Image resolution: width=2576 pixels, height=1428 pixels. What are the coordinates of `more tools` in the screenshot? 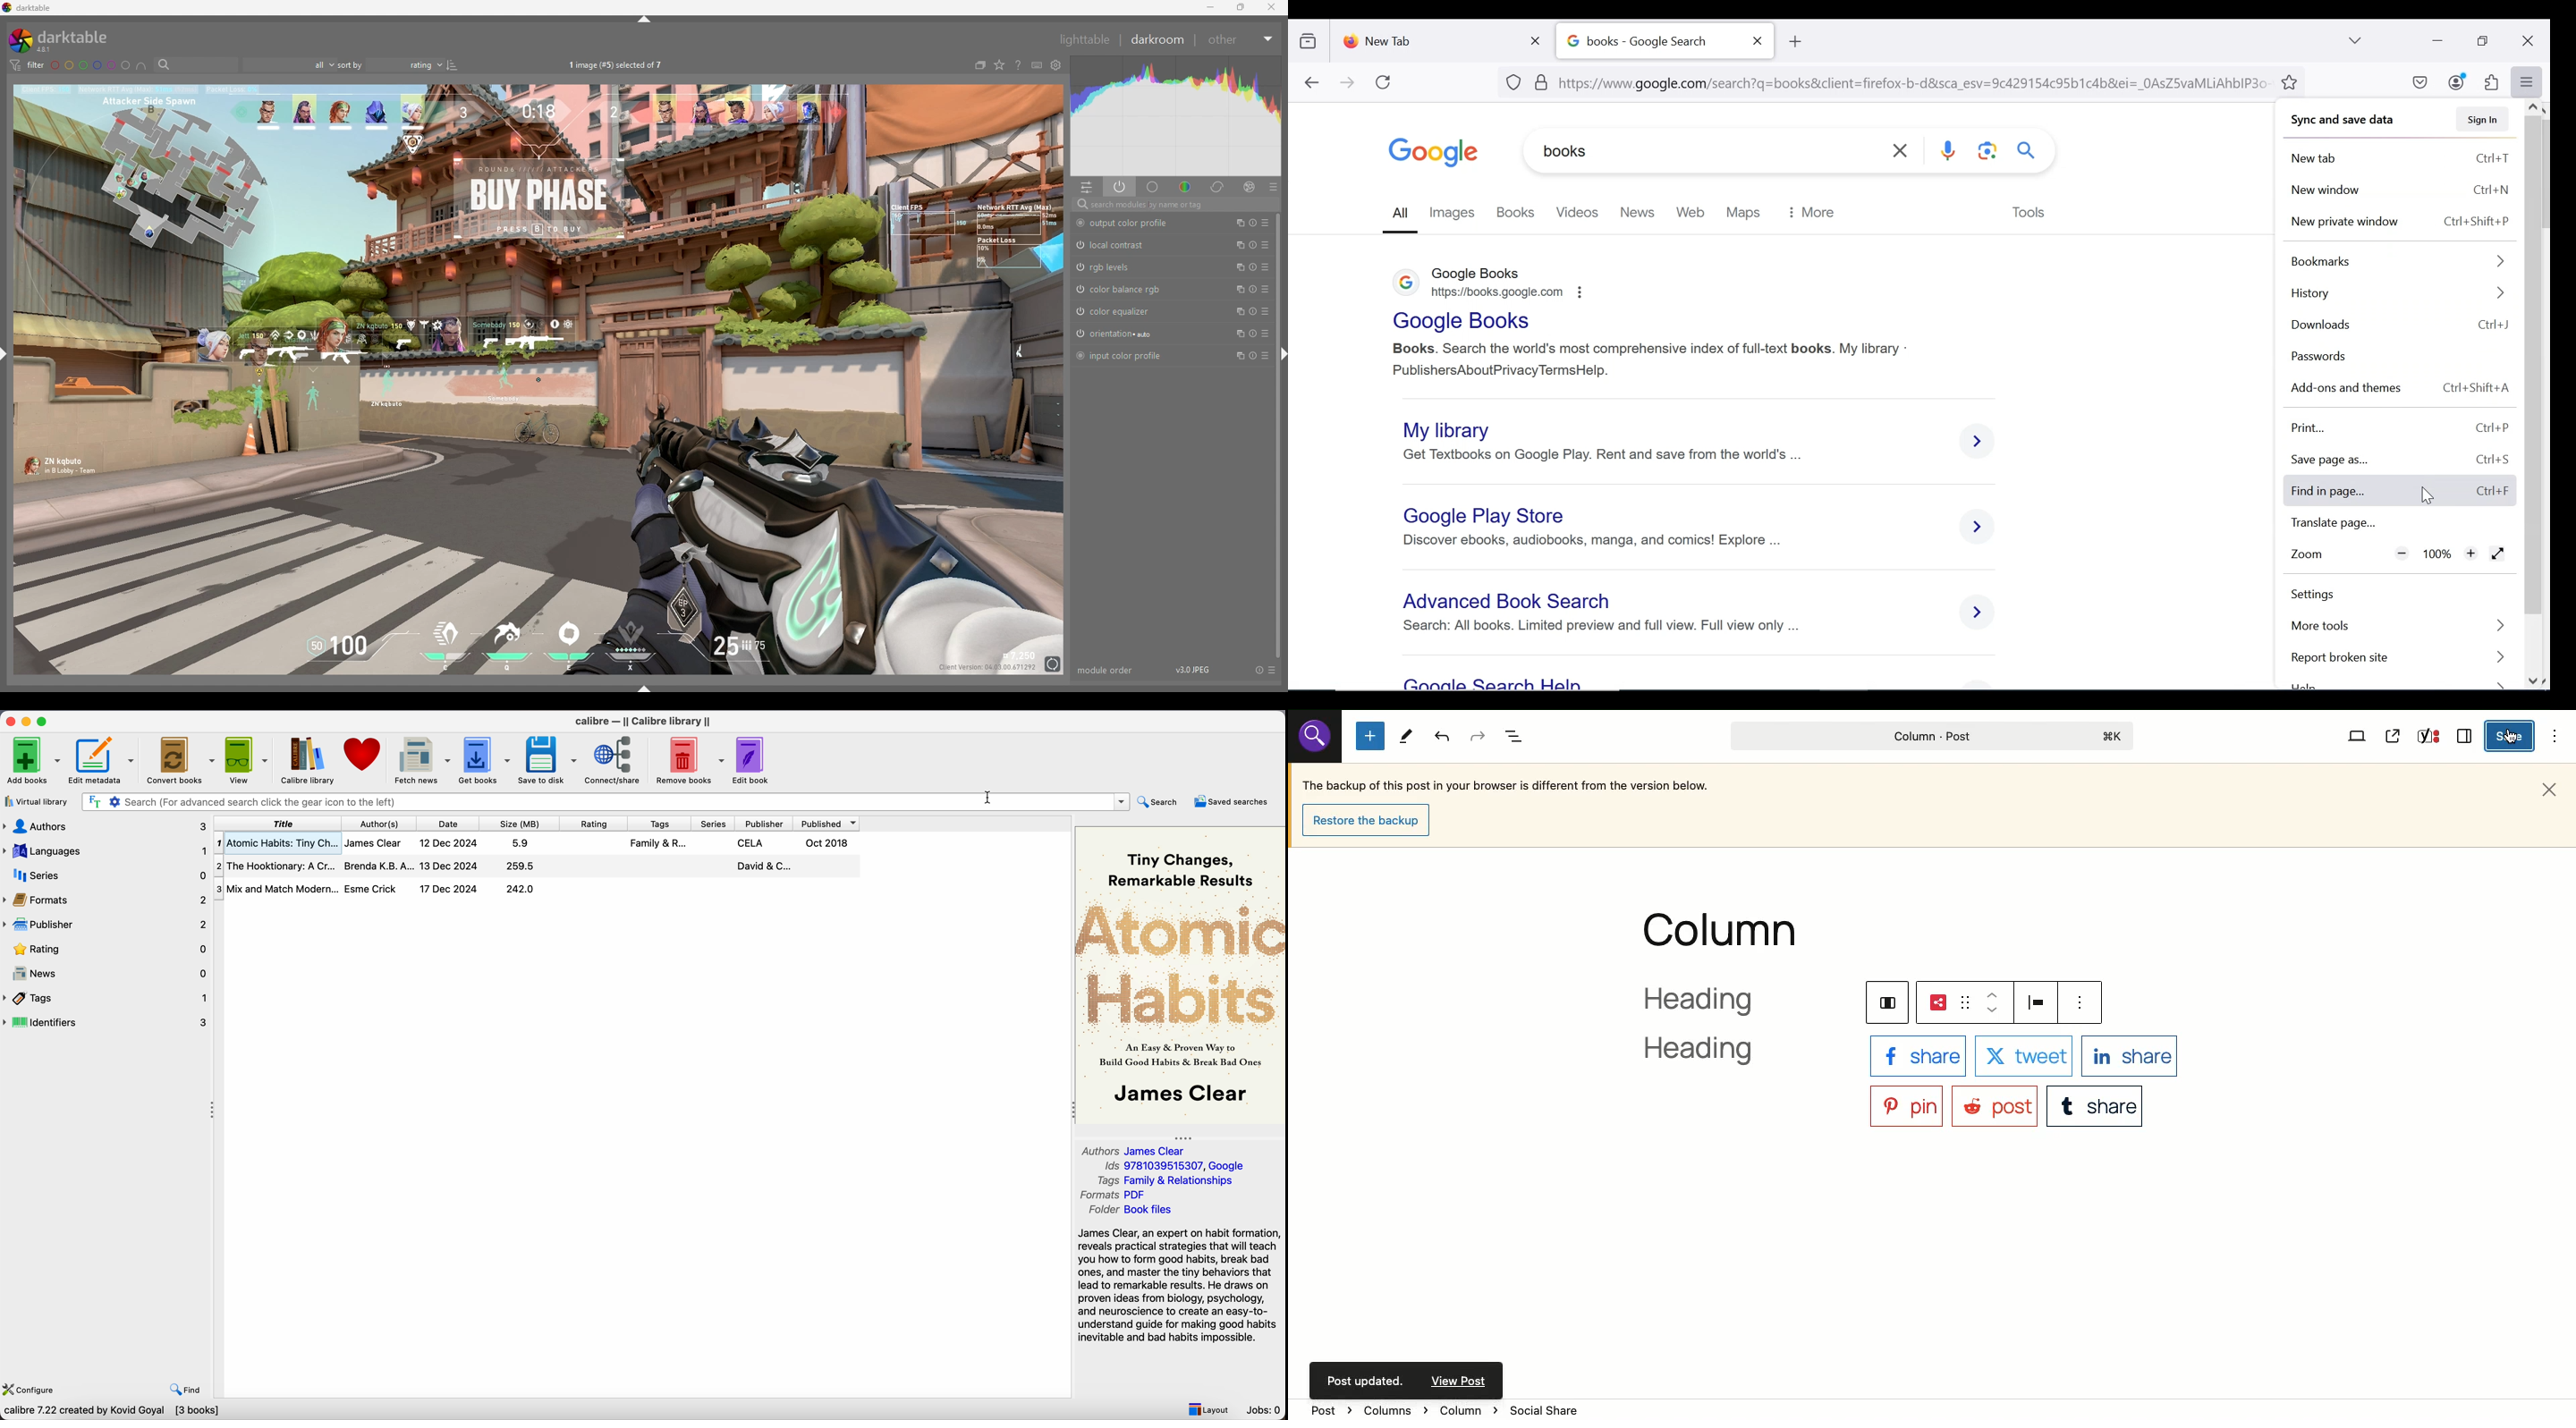 It's located at (2398, 627).